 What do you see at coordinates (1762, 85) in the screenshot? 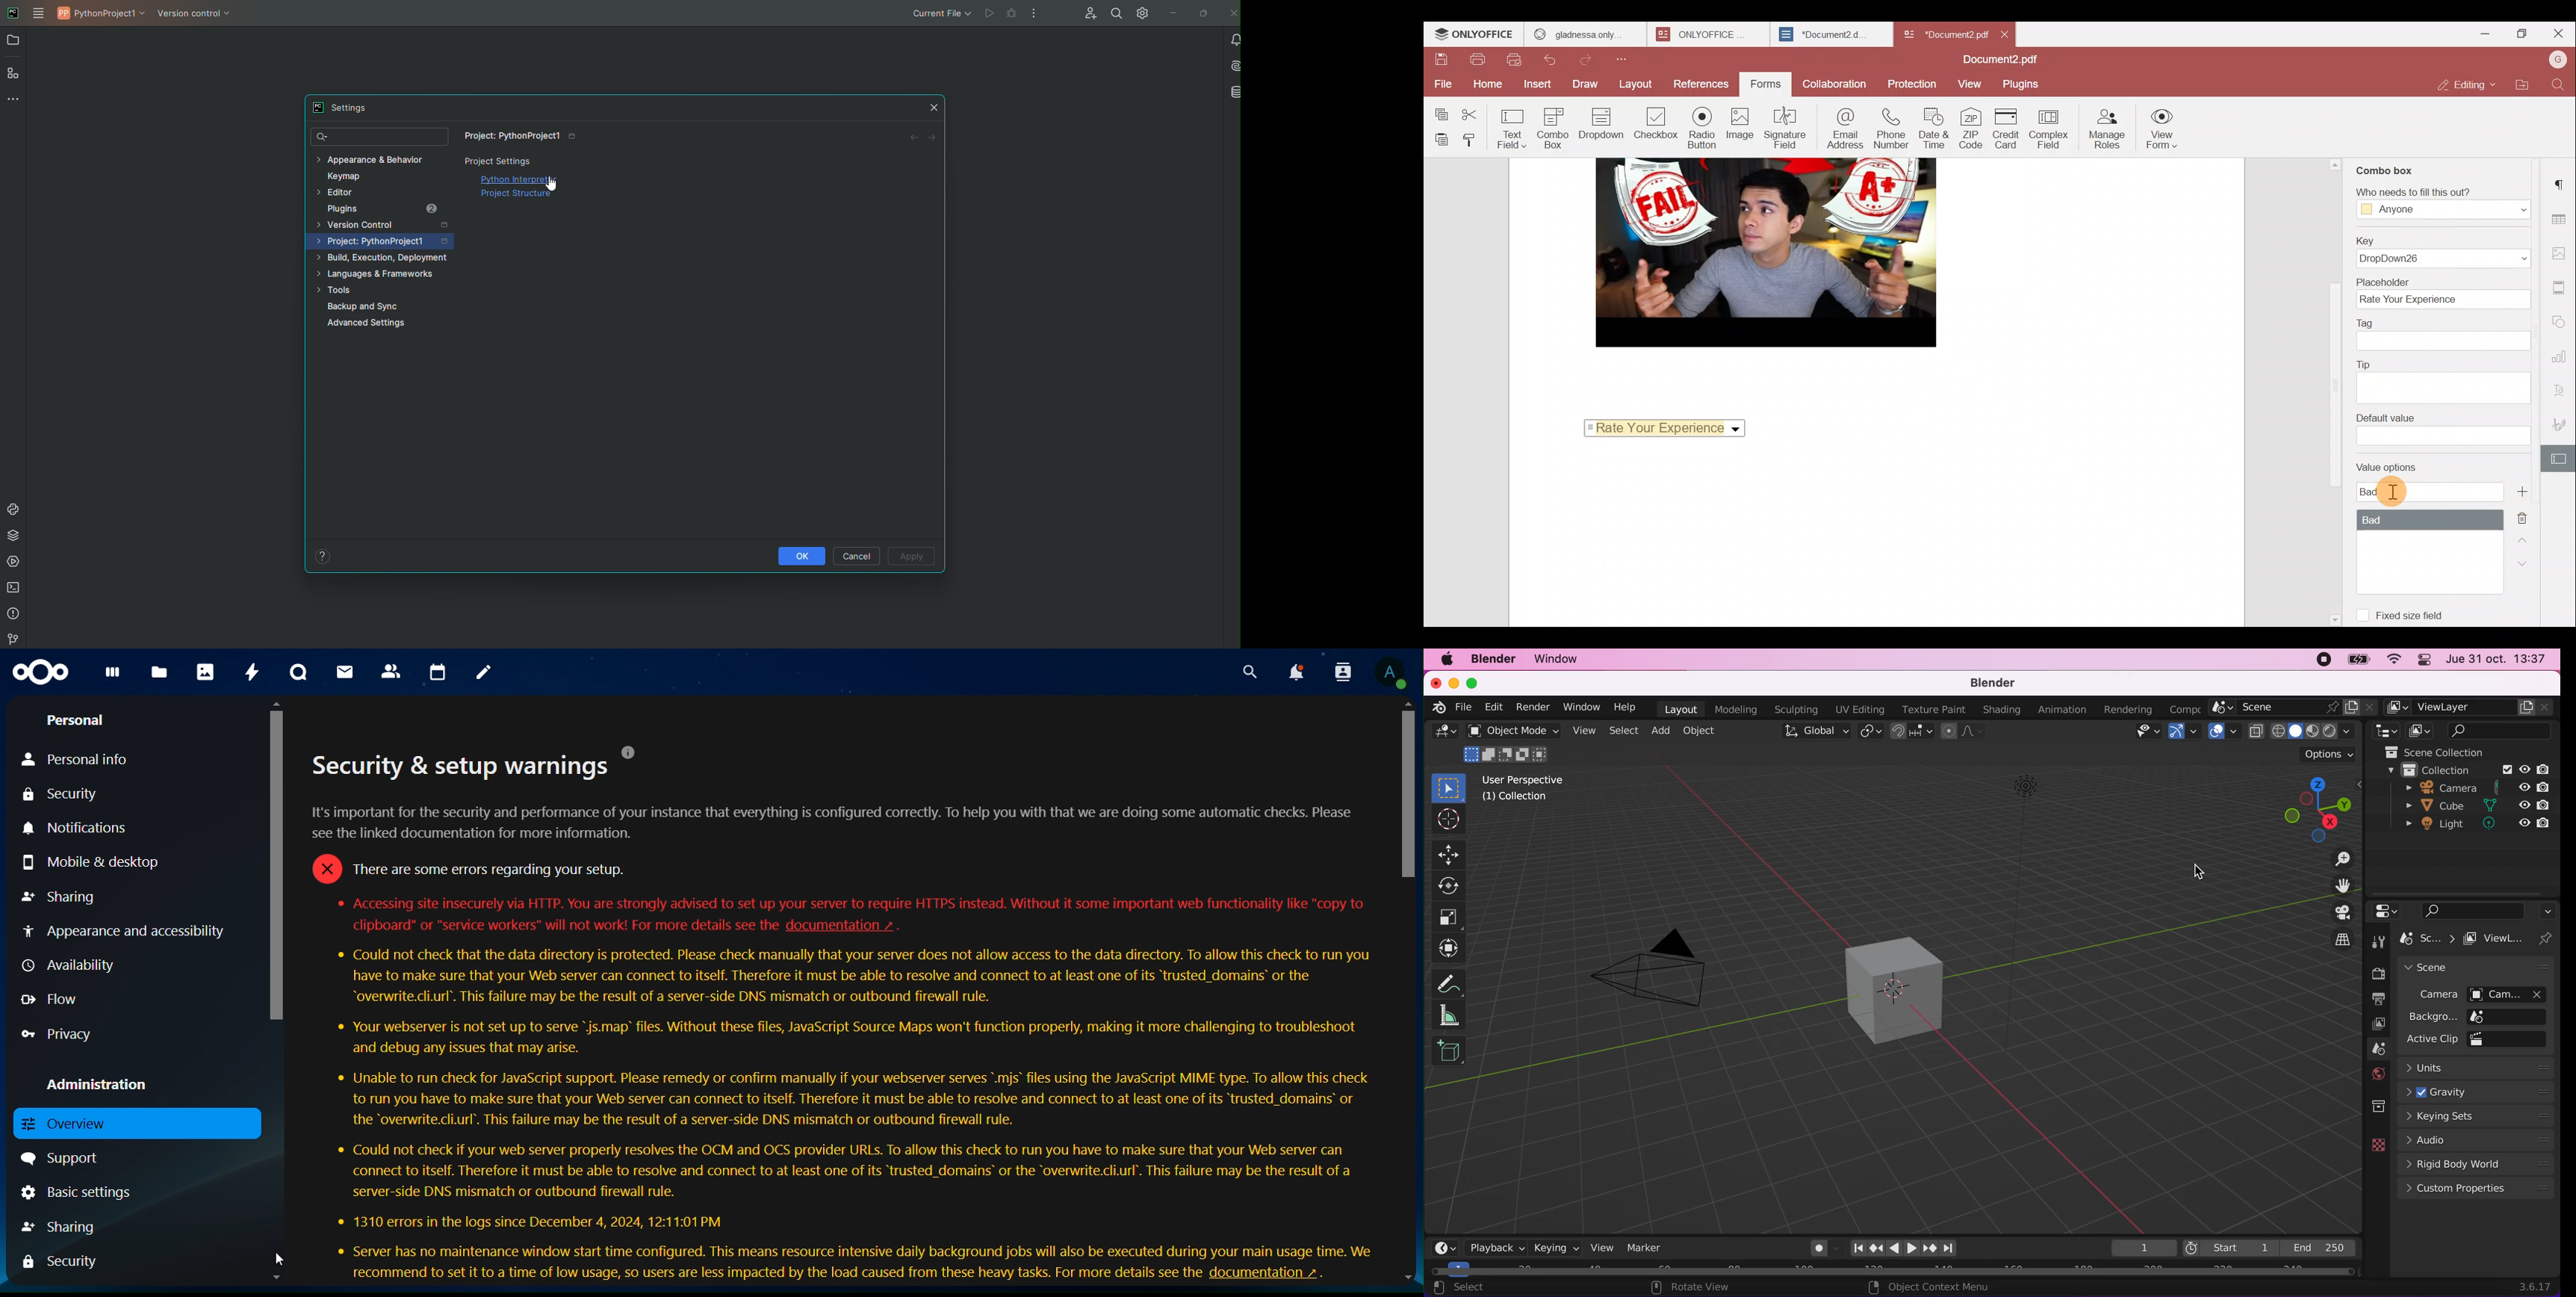
I see `Forms` at bounding box center [1762, 85].